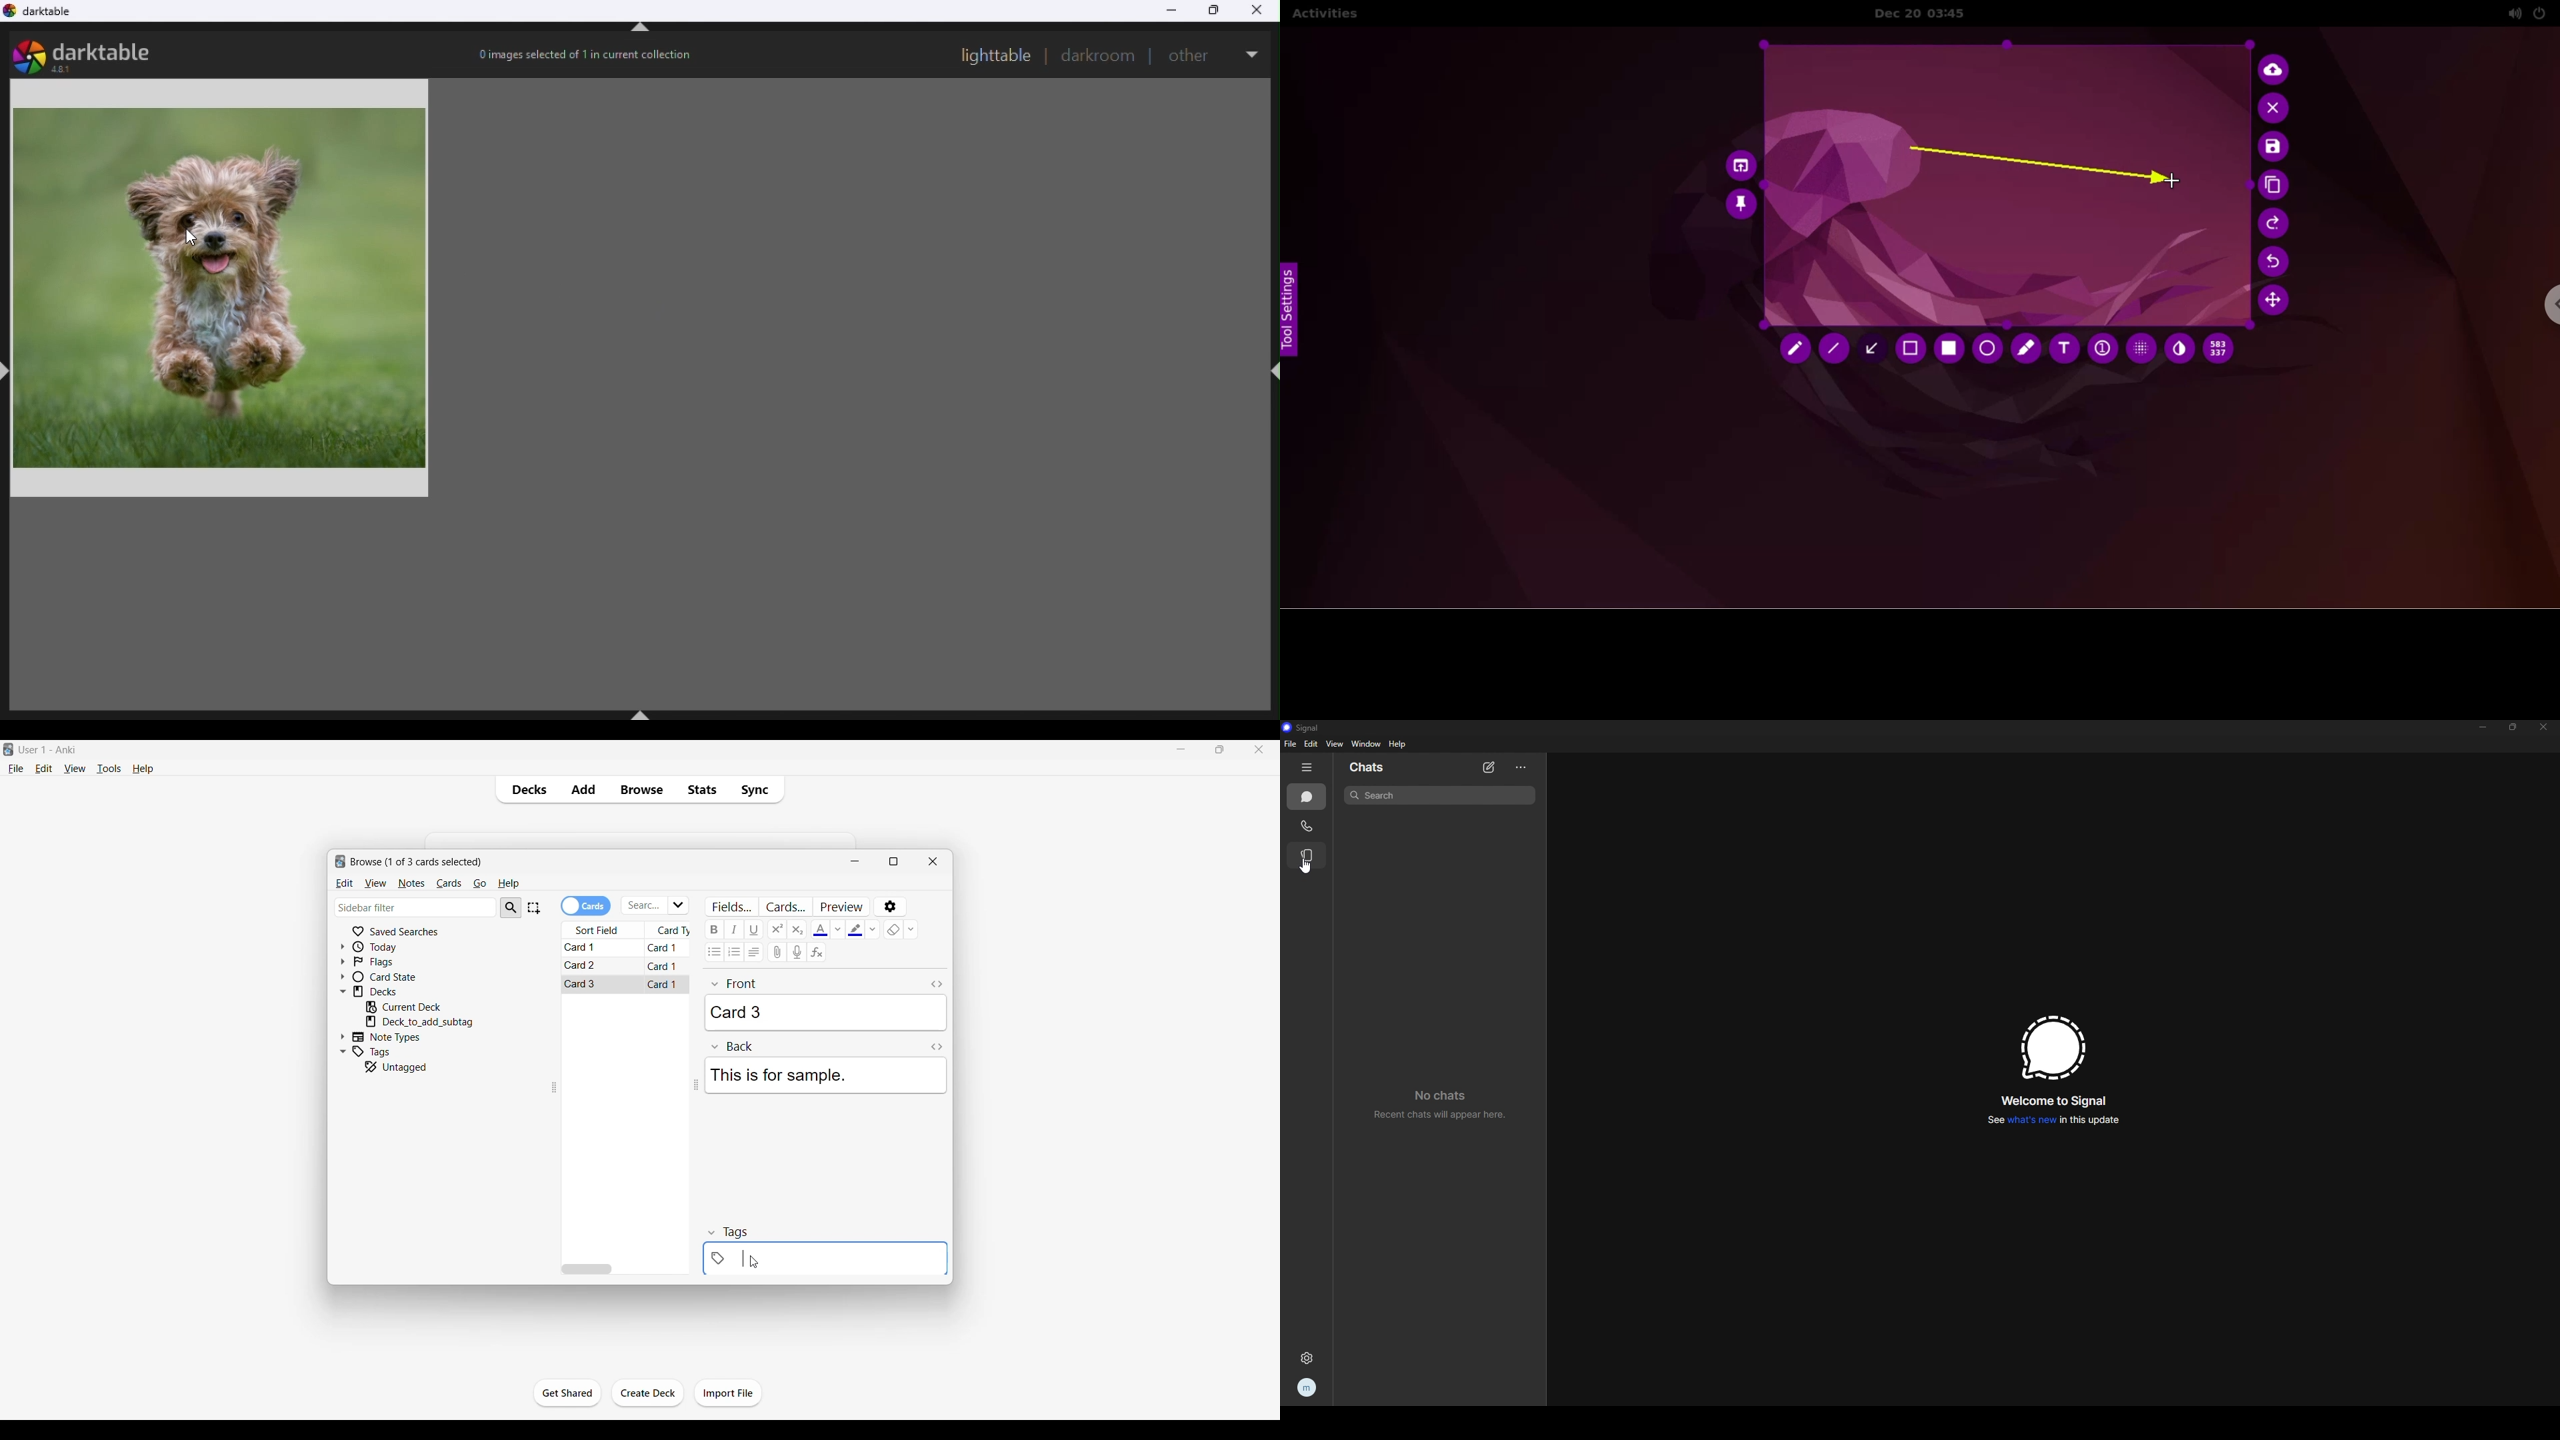 This screenshot has width=2576, height=1456. I want to click on Underline text, so click(754, 929).